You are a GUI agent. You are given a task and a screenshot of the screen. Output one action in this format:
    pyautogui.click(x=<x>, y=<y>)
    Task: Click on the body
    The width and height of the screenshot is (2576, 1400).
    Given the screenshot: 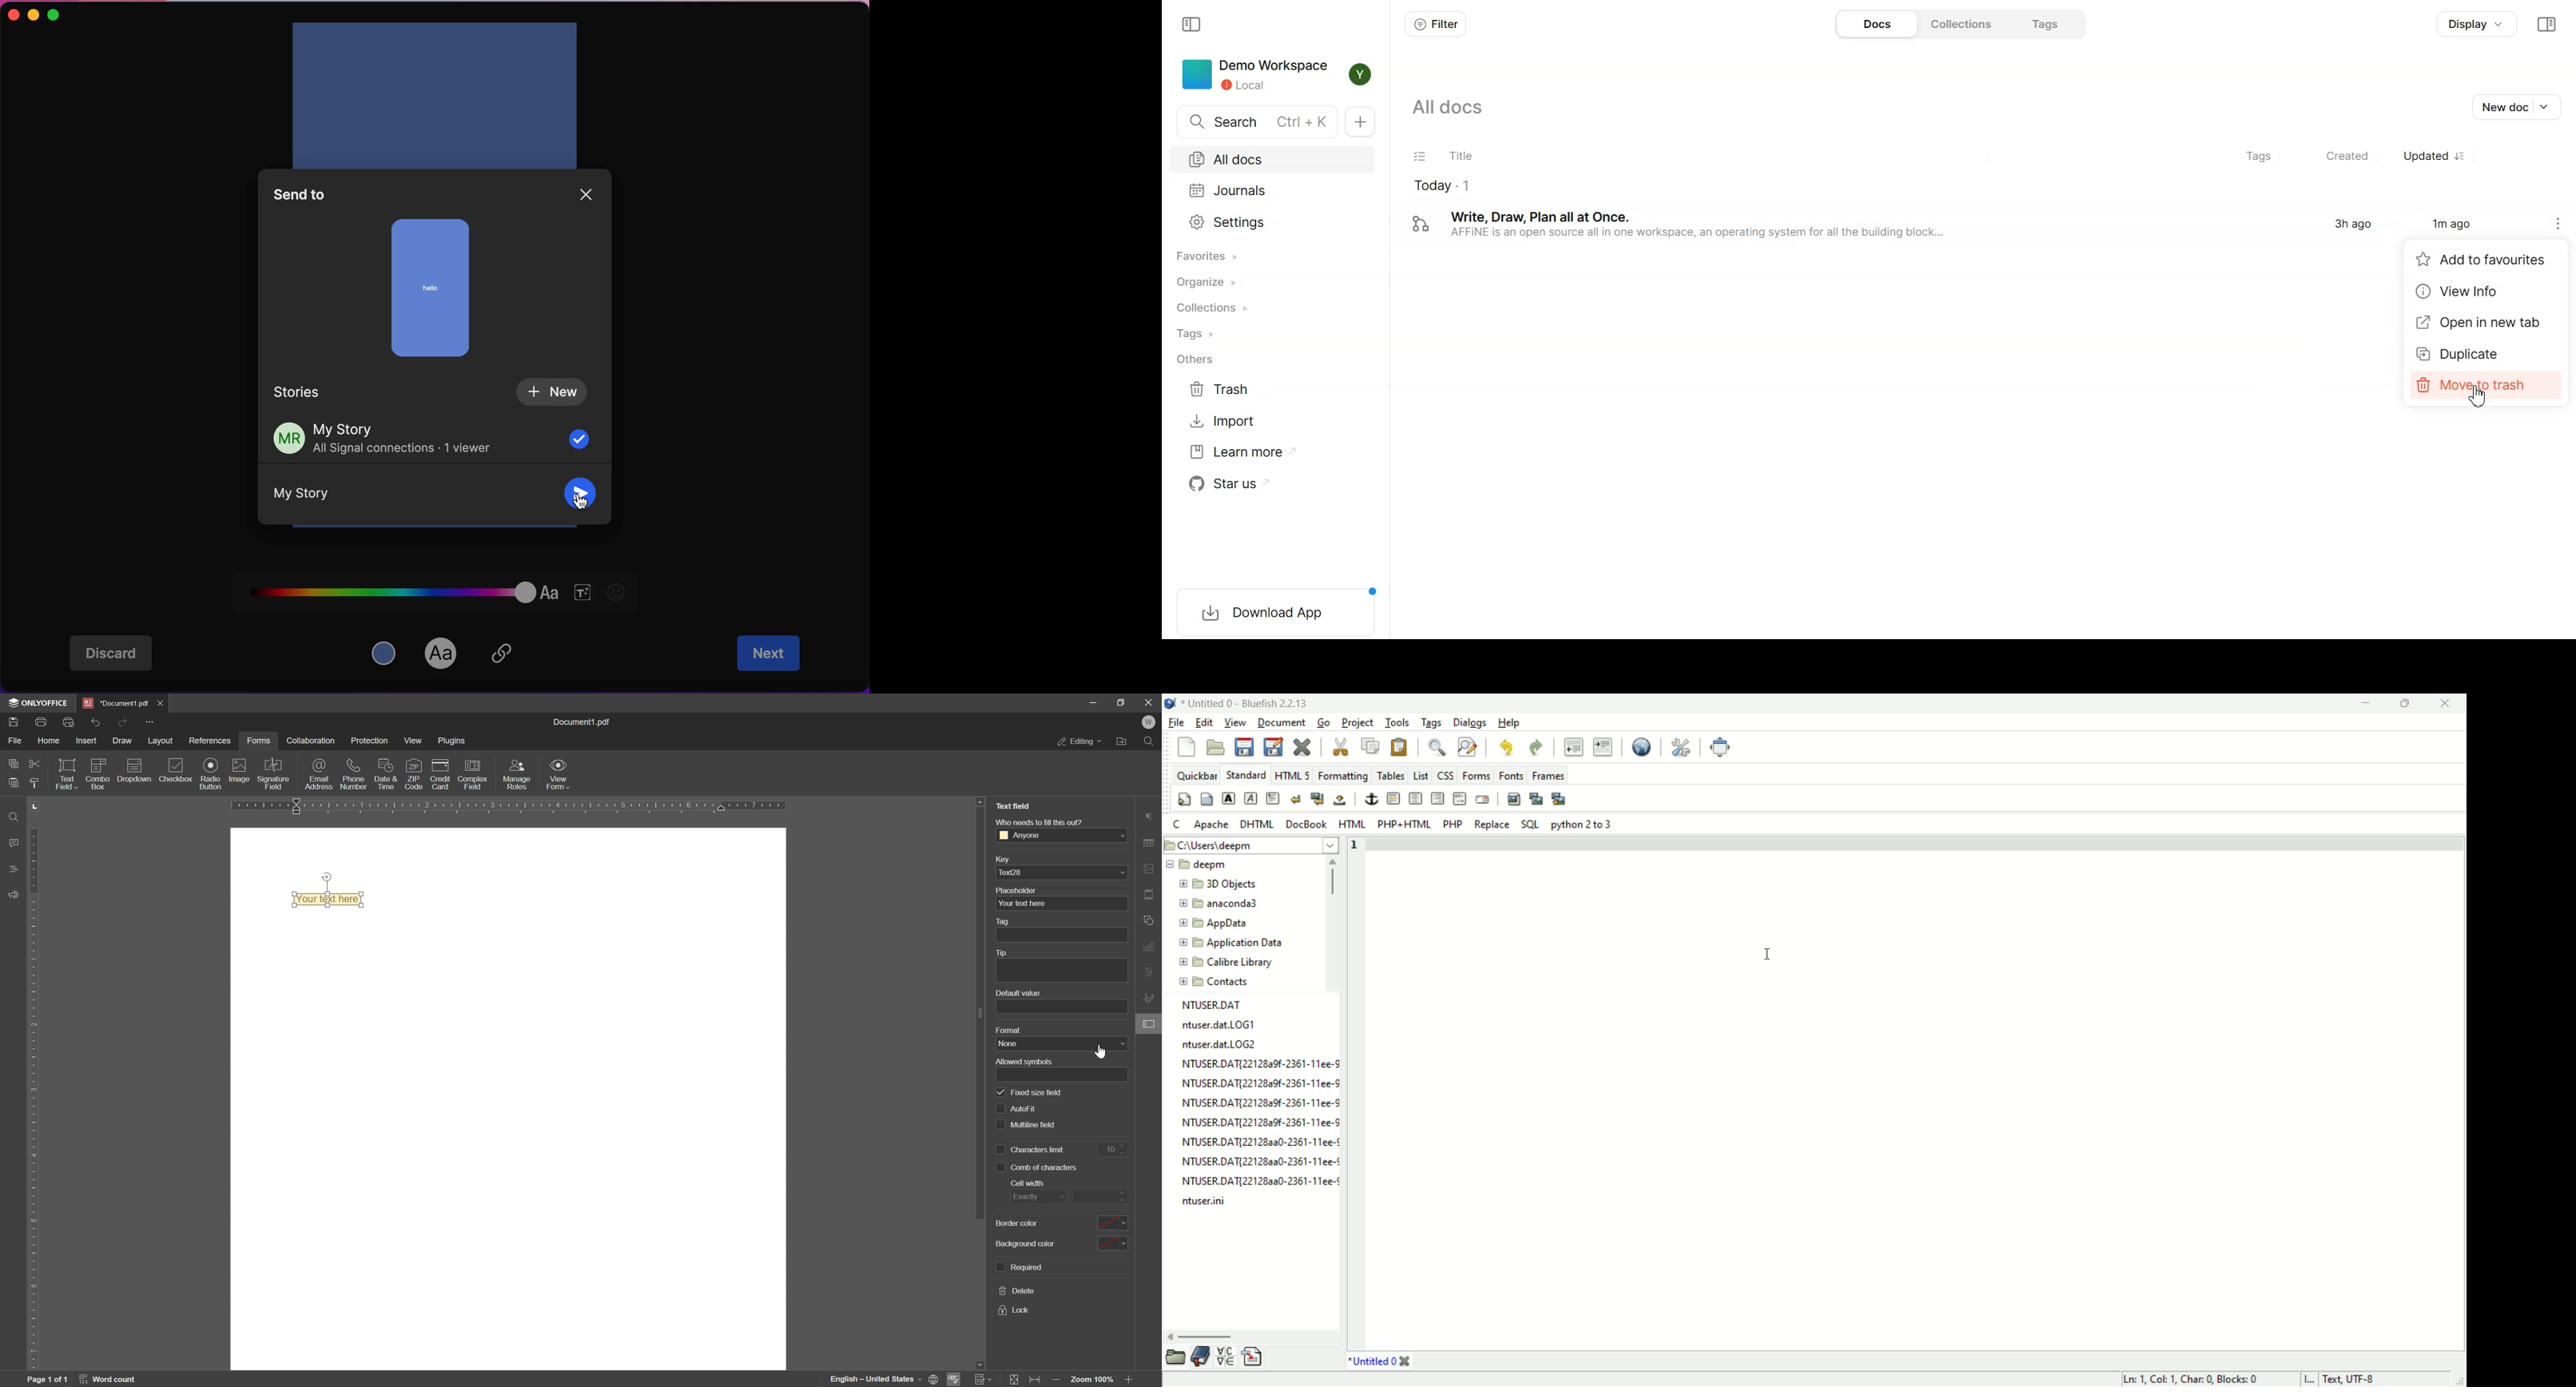 What is the action you would take?
    pyautogui.click(x=1206, y=800)
    